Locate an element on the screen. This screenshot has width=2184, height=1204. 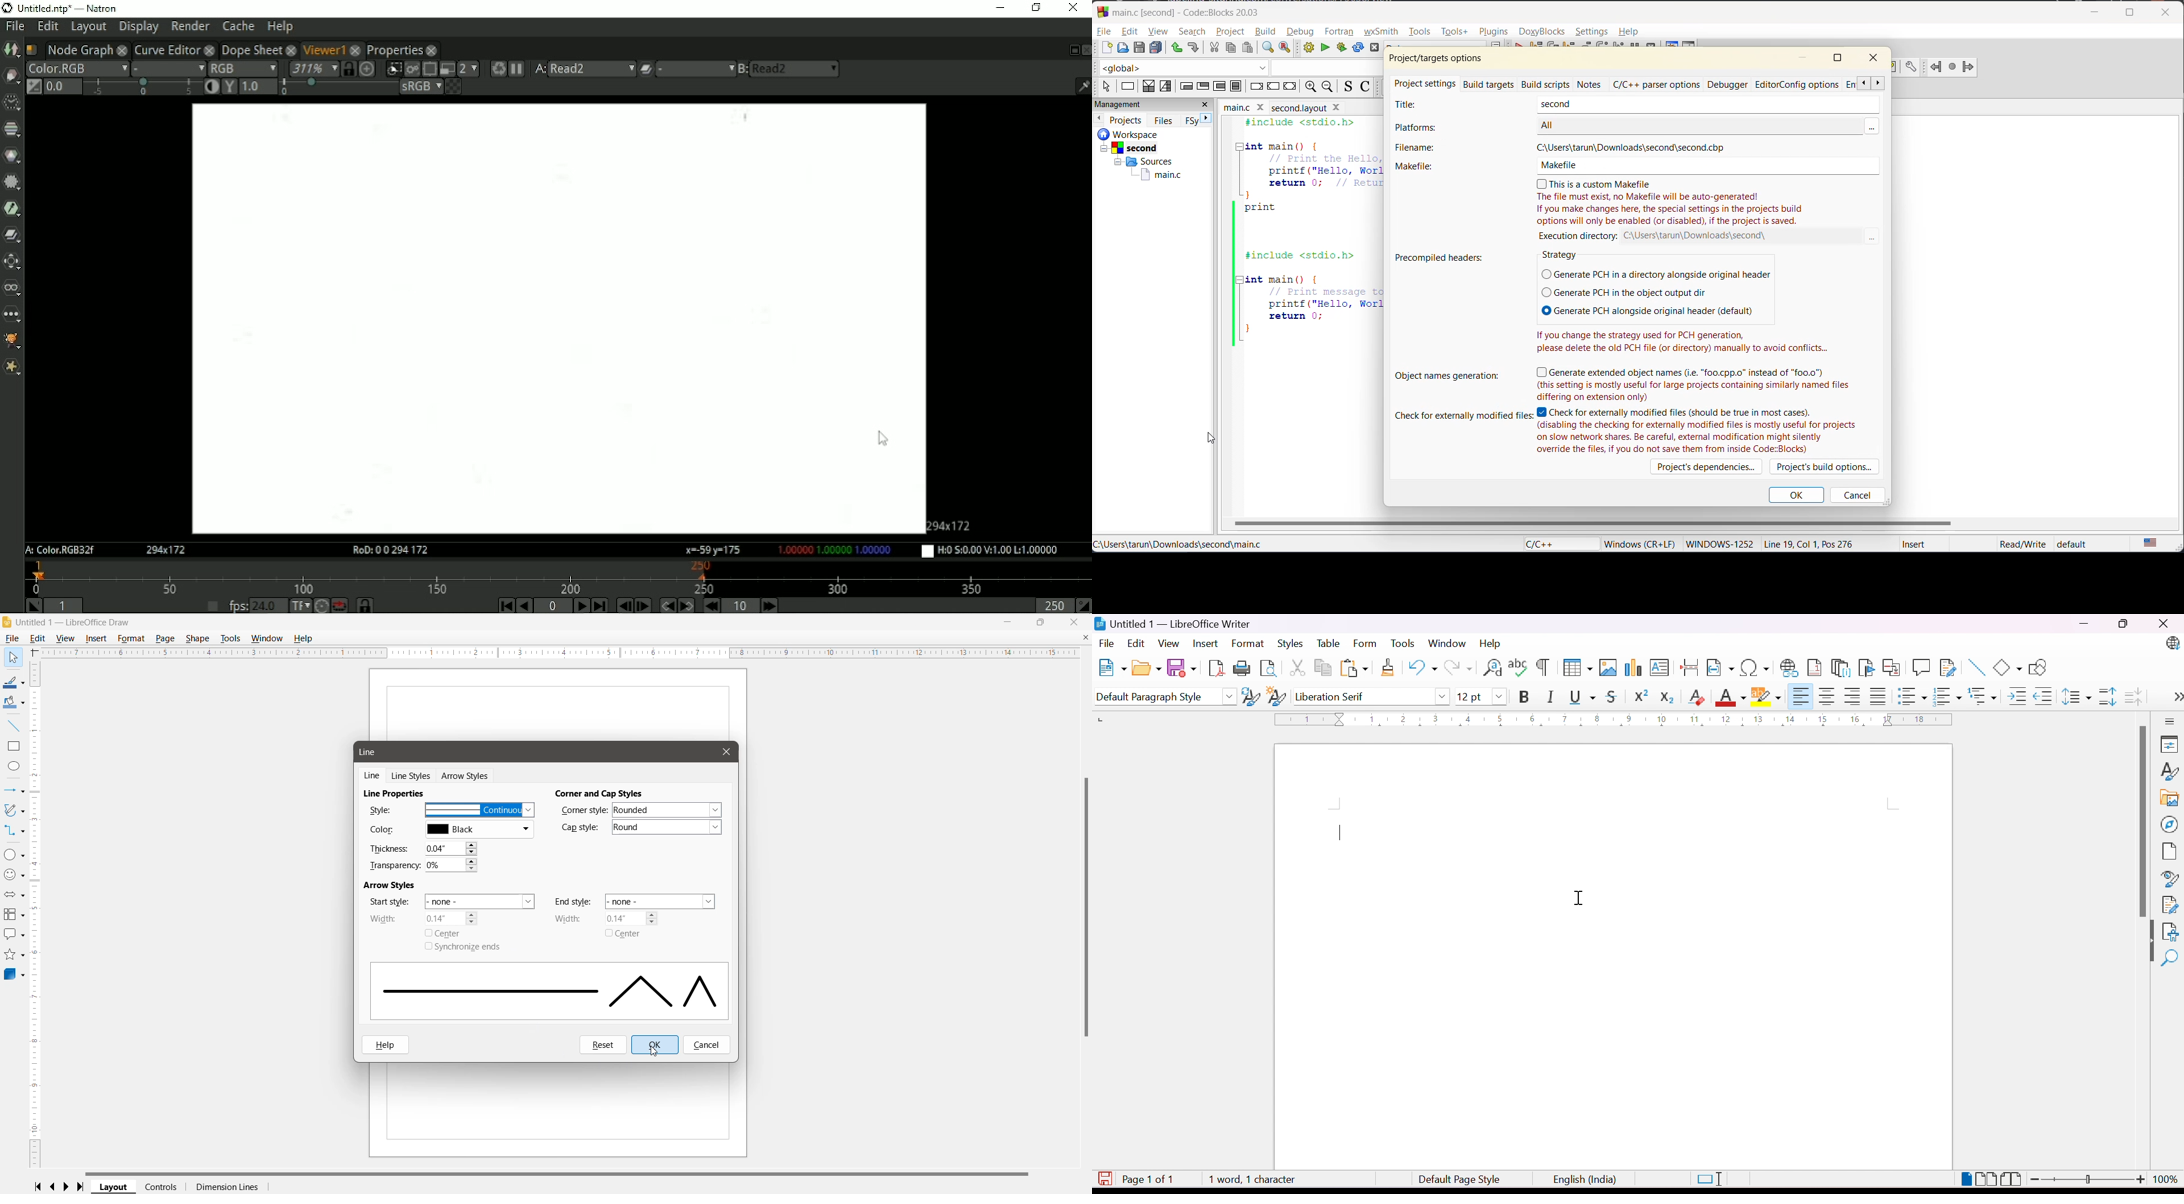
Style Inspector is located at coordinates (2166, 880).